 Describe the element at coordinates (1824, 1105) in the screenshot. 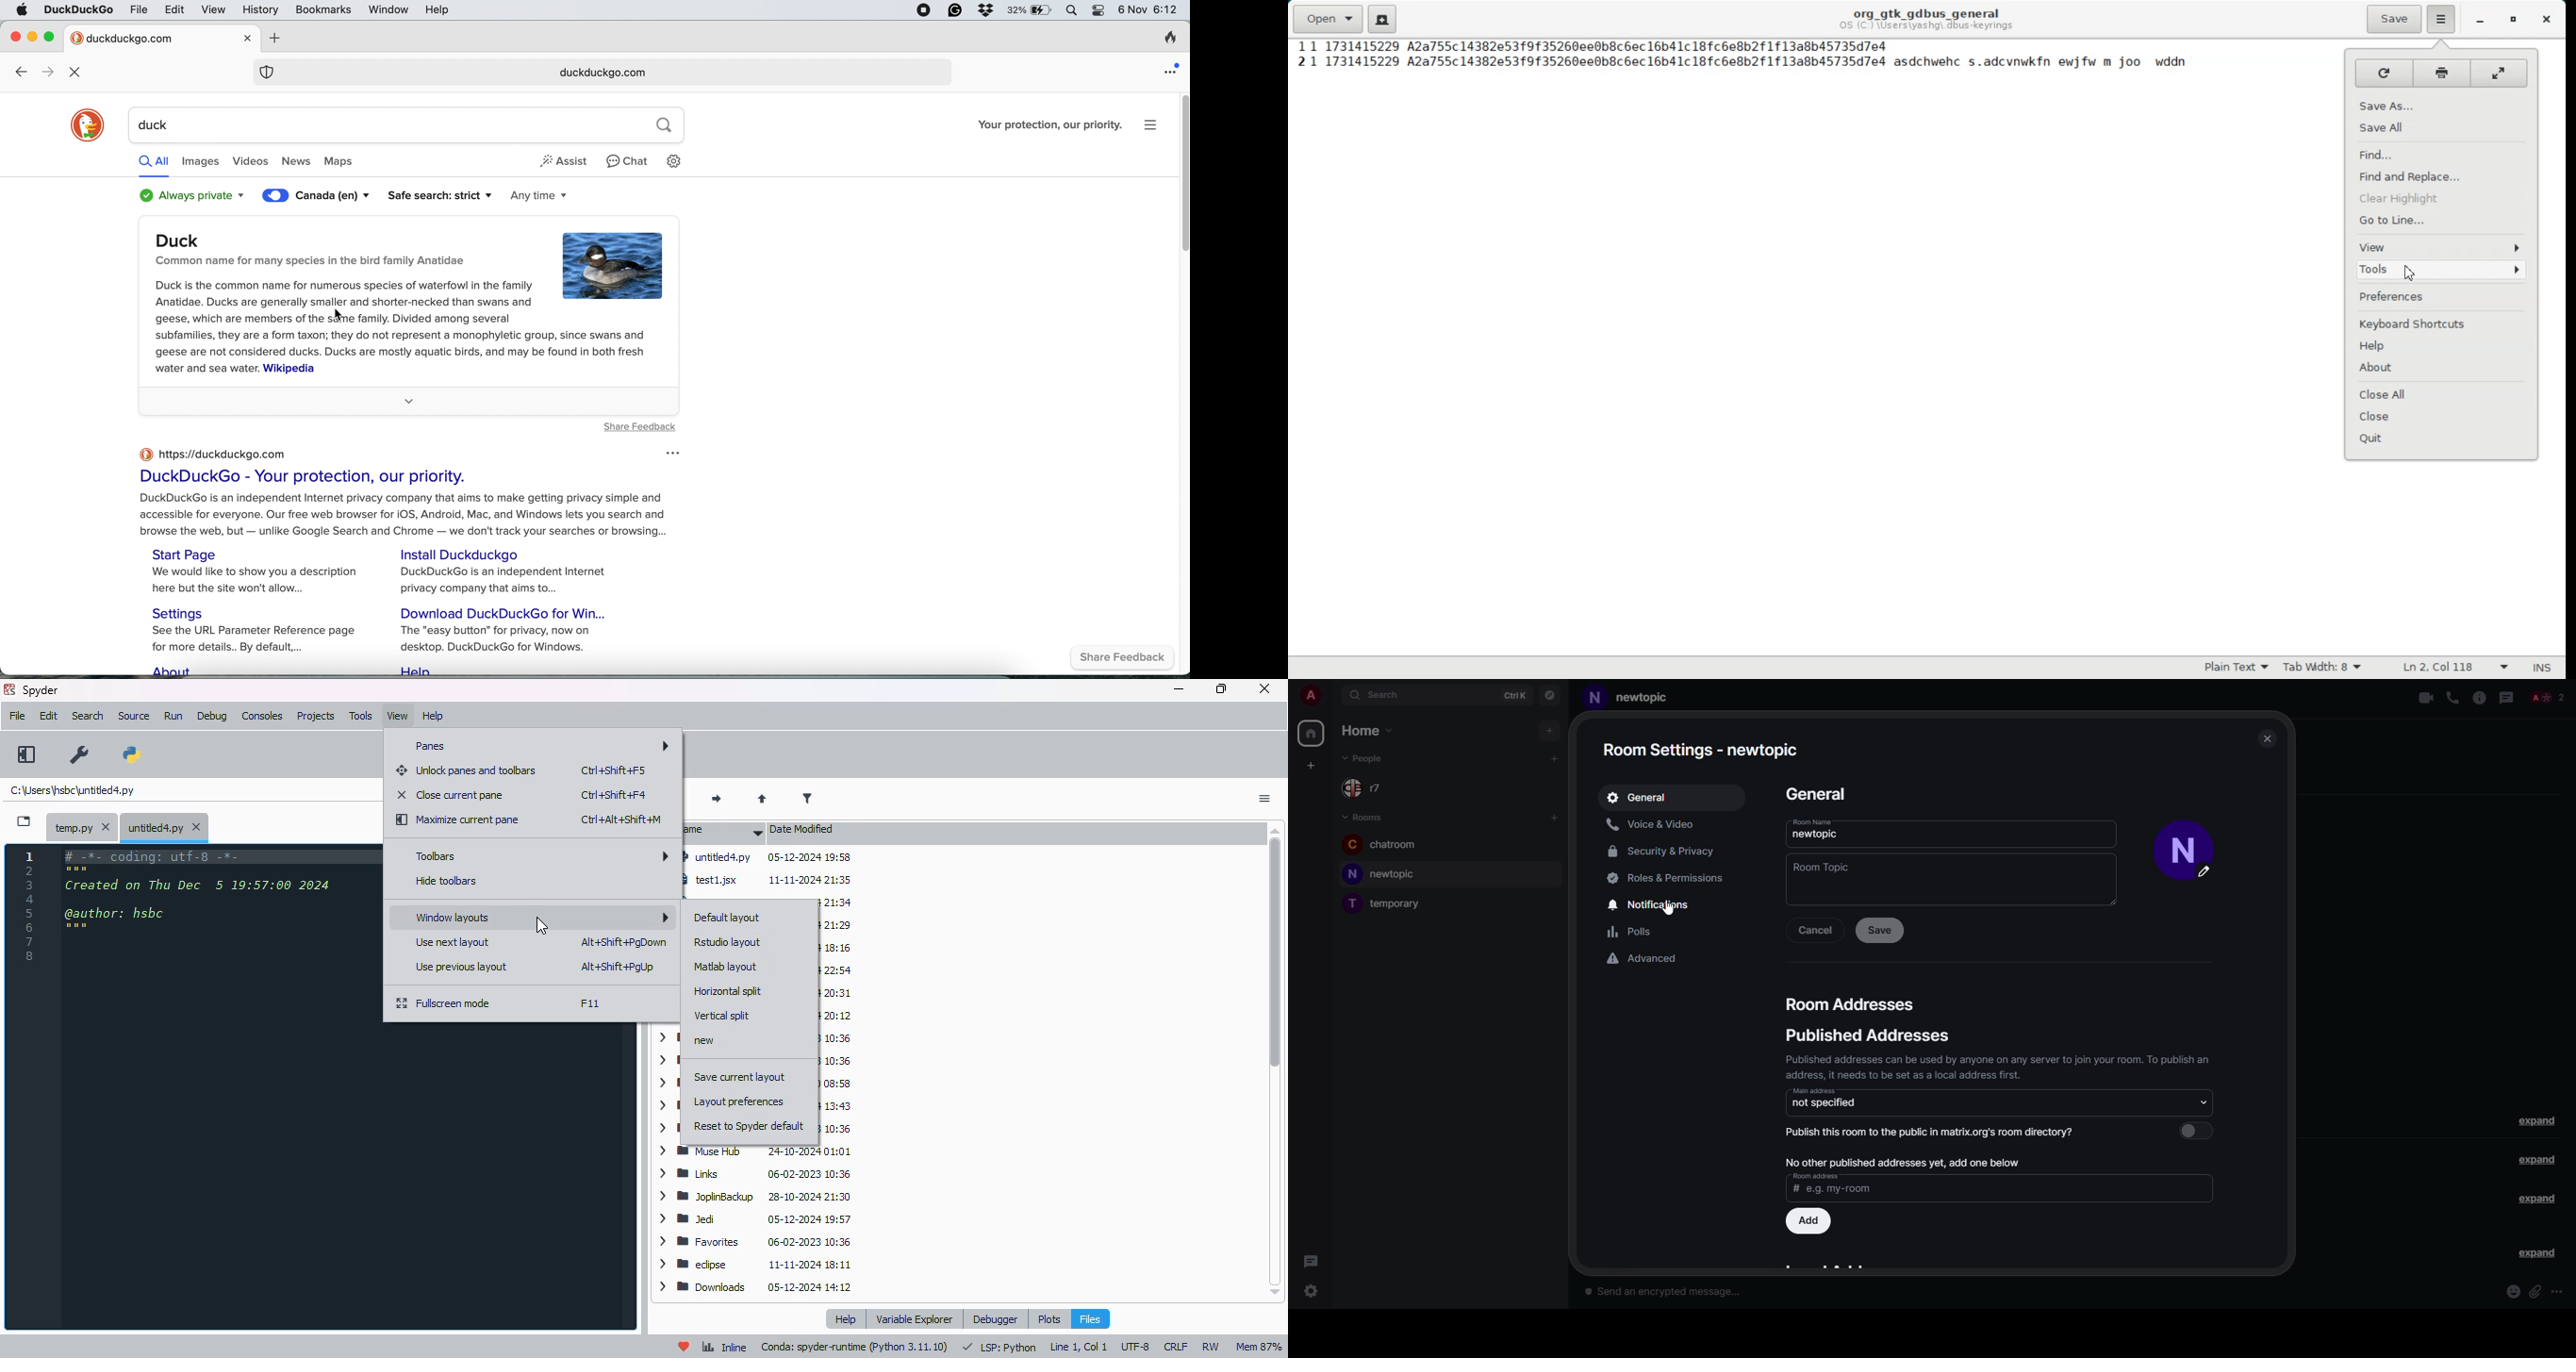

I see `not specifies` at that location.